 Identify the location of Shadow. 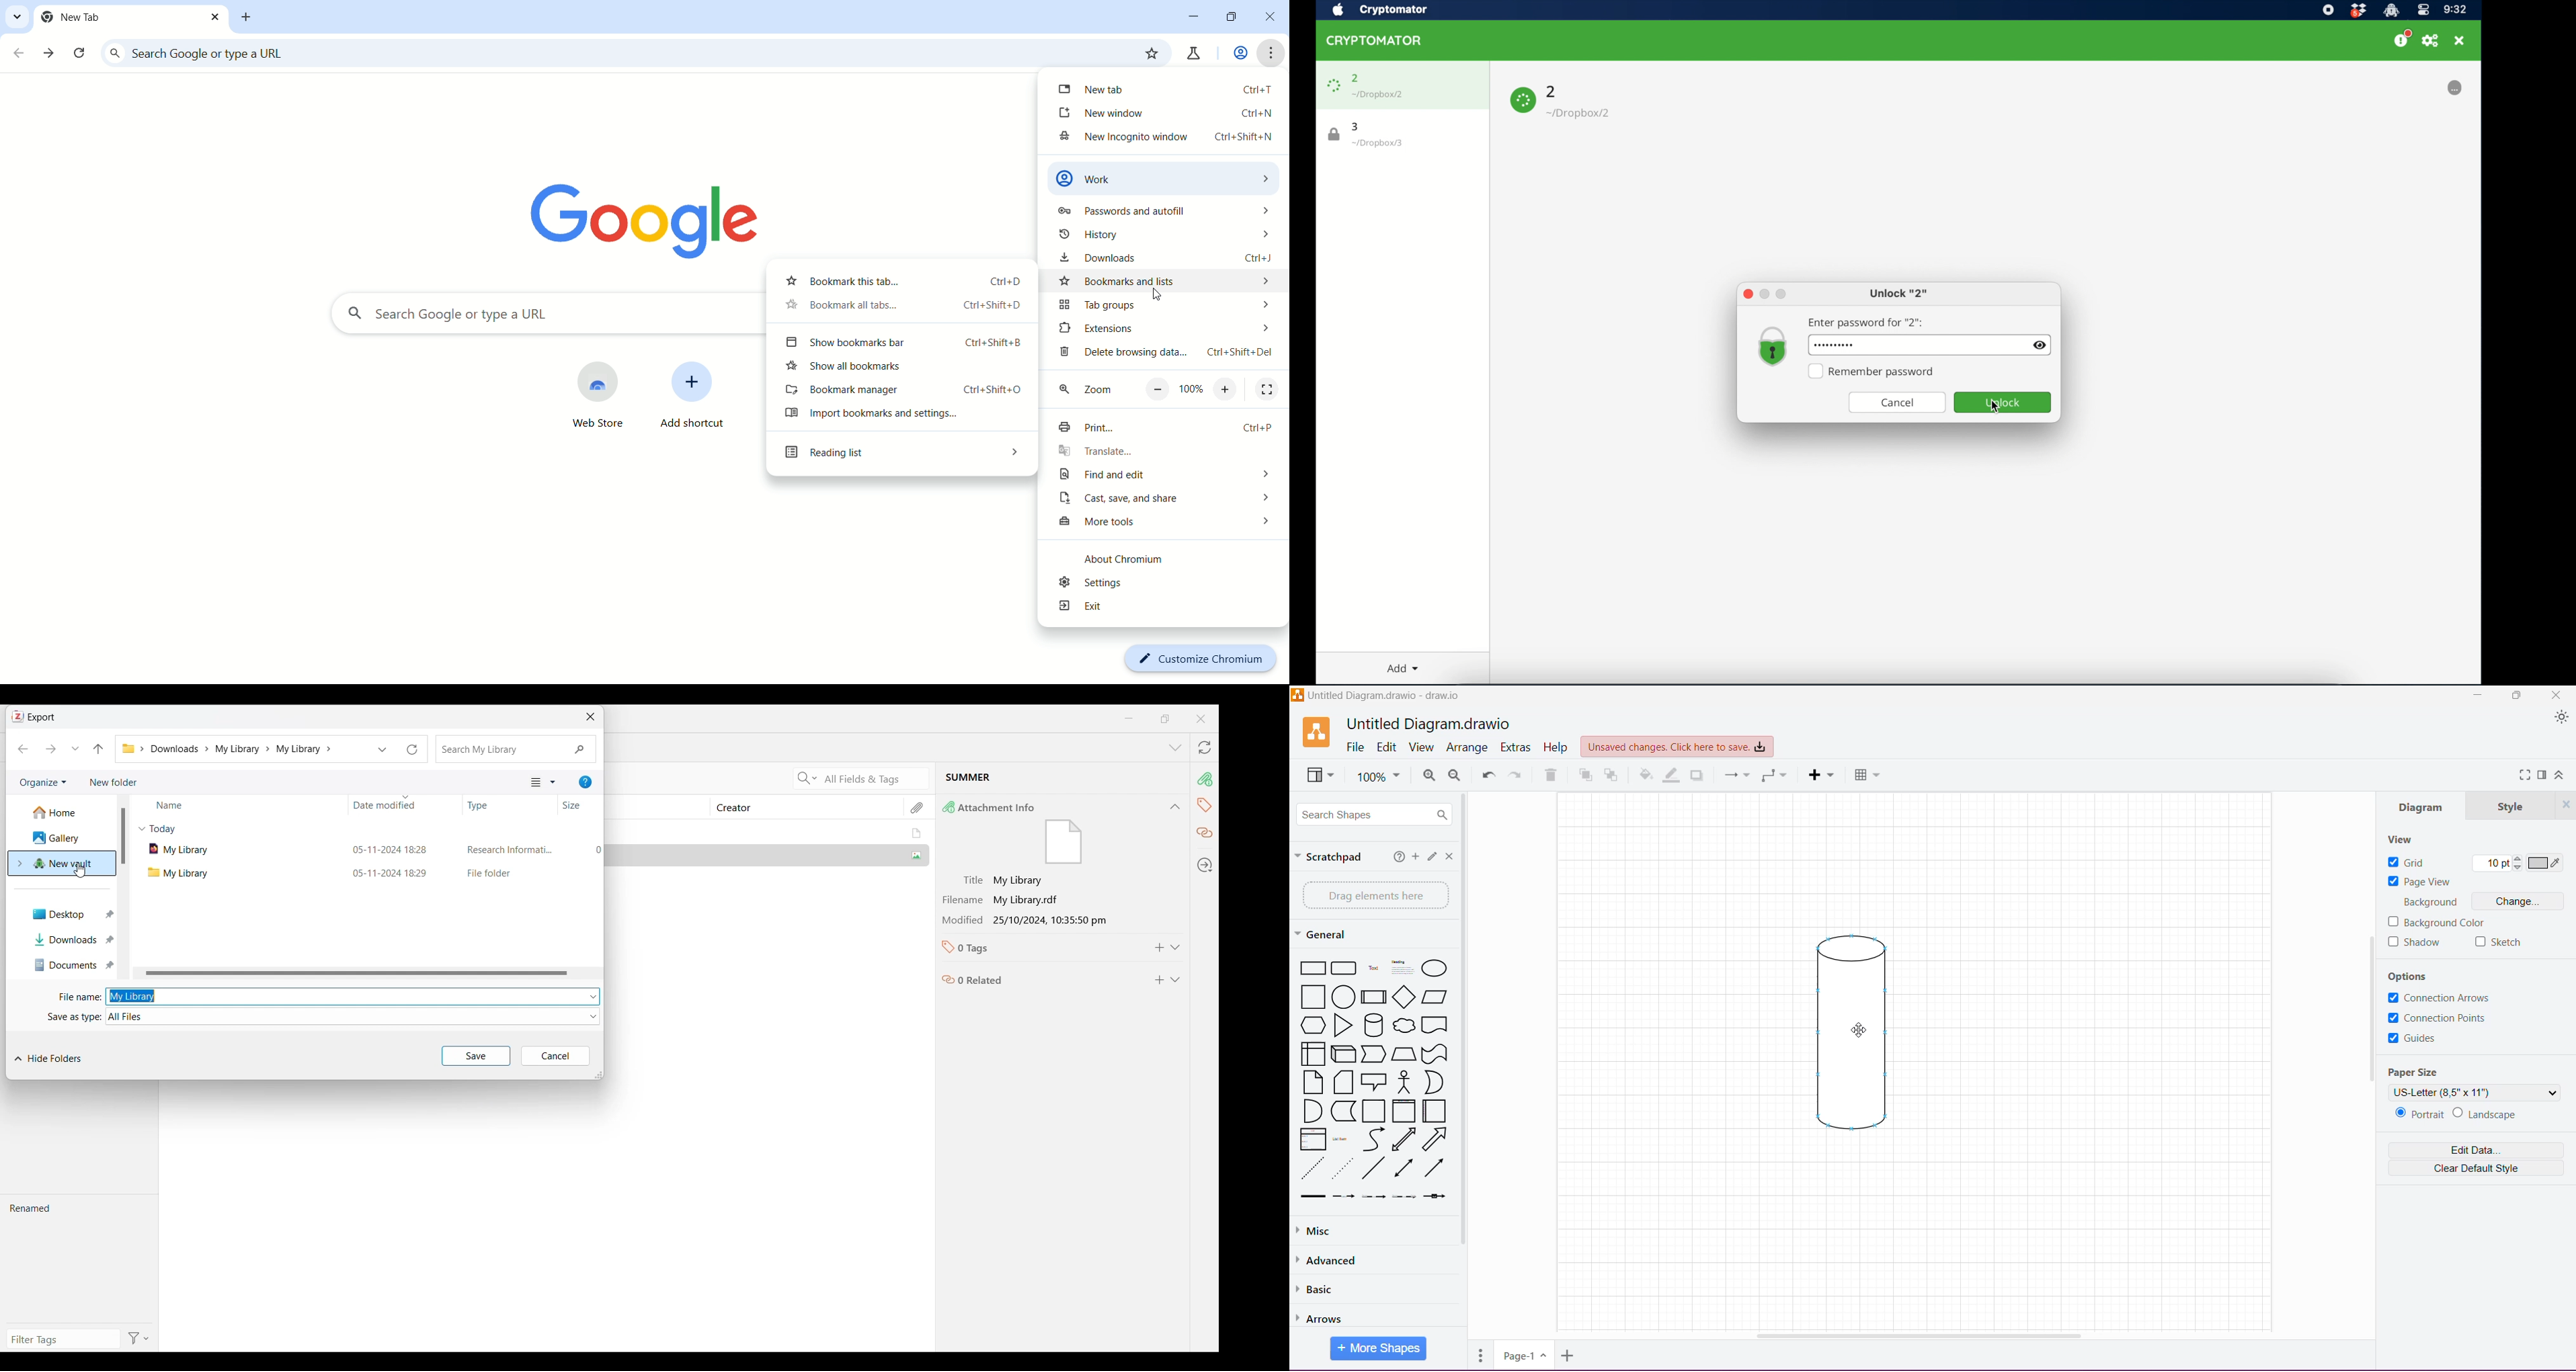
(2415, 942).